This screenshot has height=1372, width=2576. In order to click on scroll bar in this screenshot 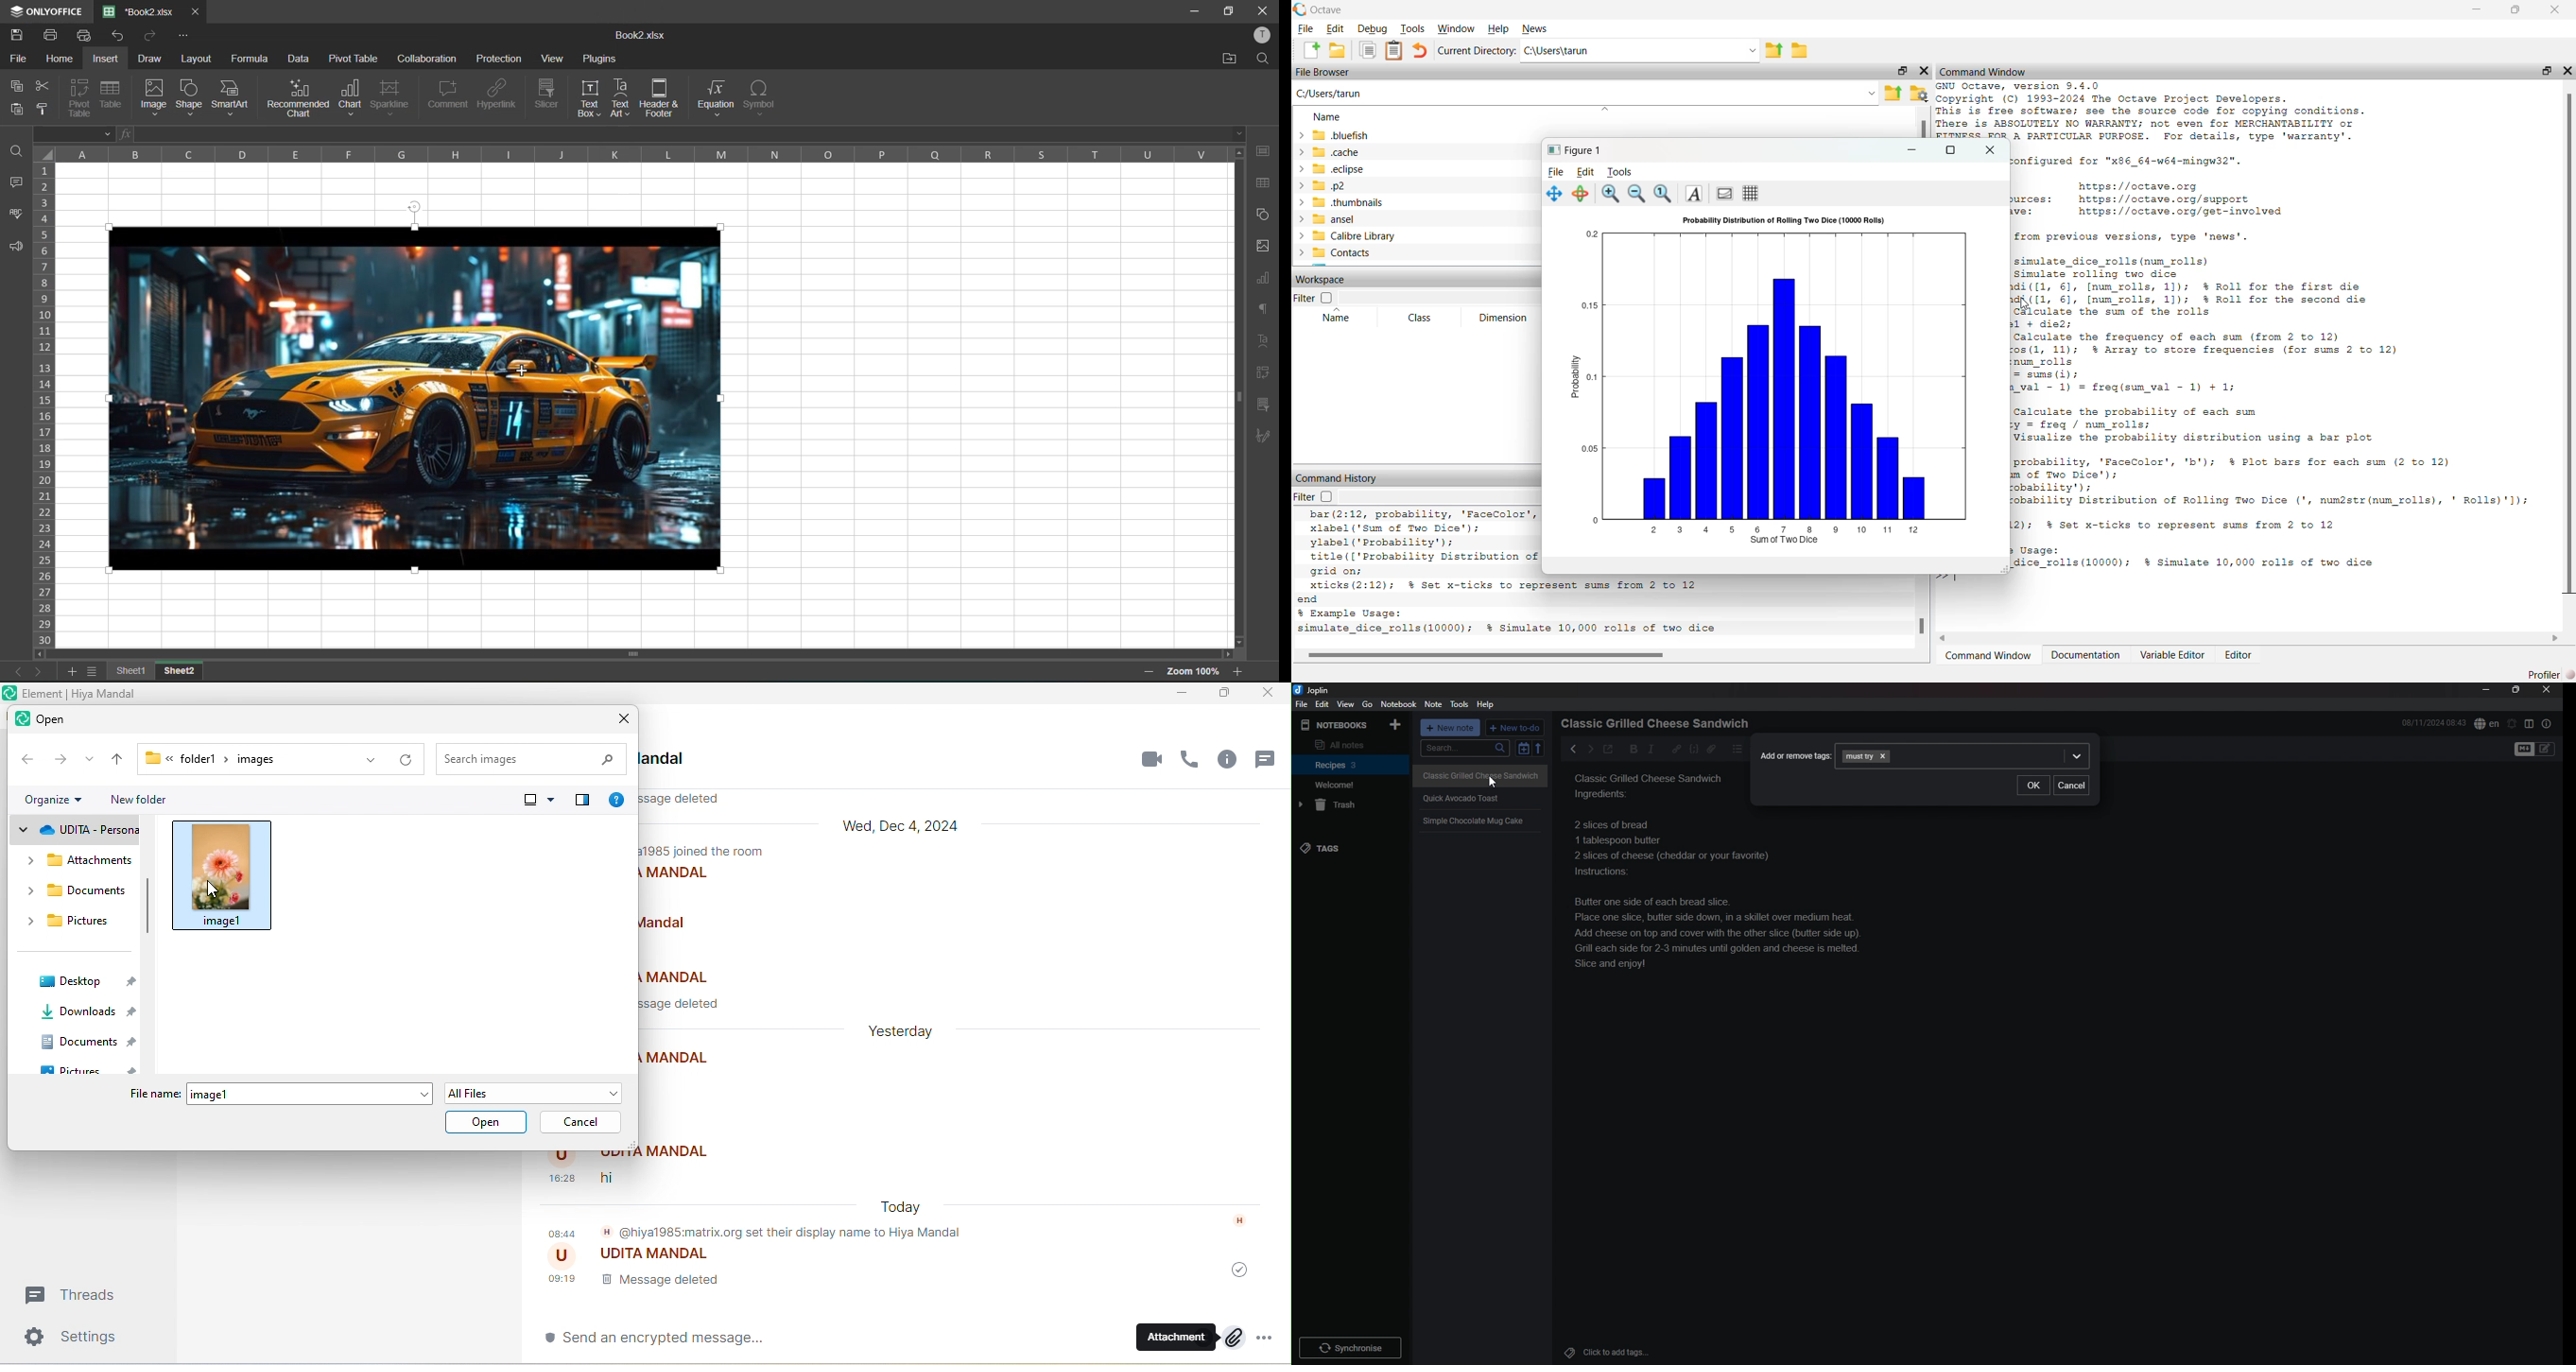, I will do `click(1929, 609)`.